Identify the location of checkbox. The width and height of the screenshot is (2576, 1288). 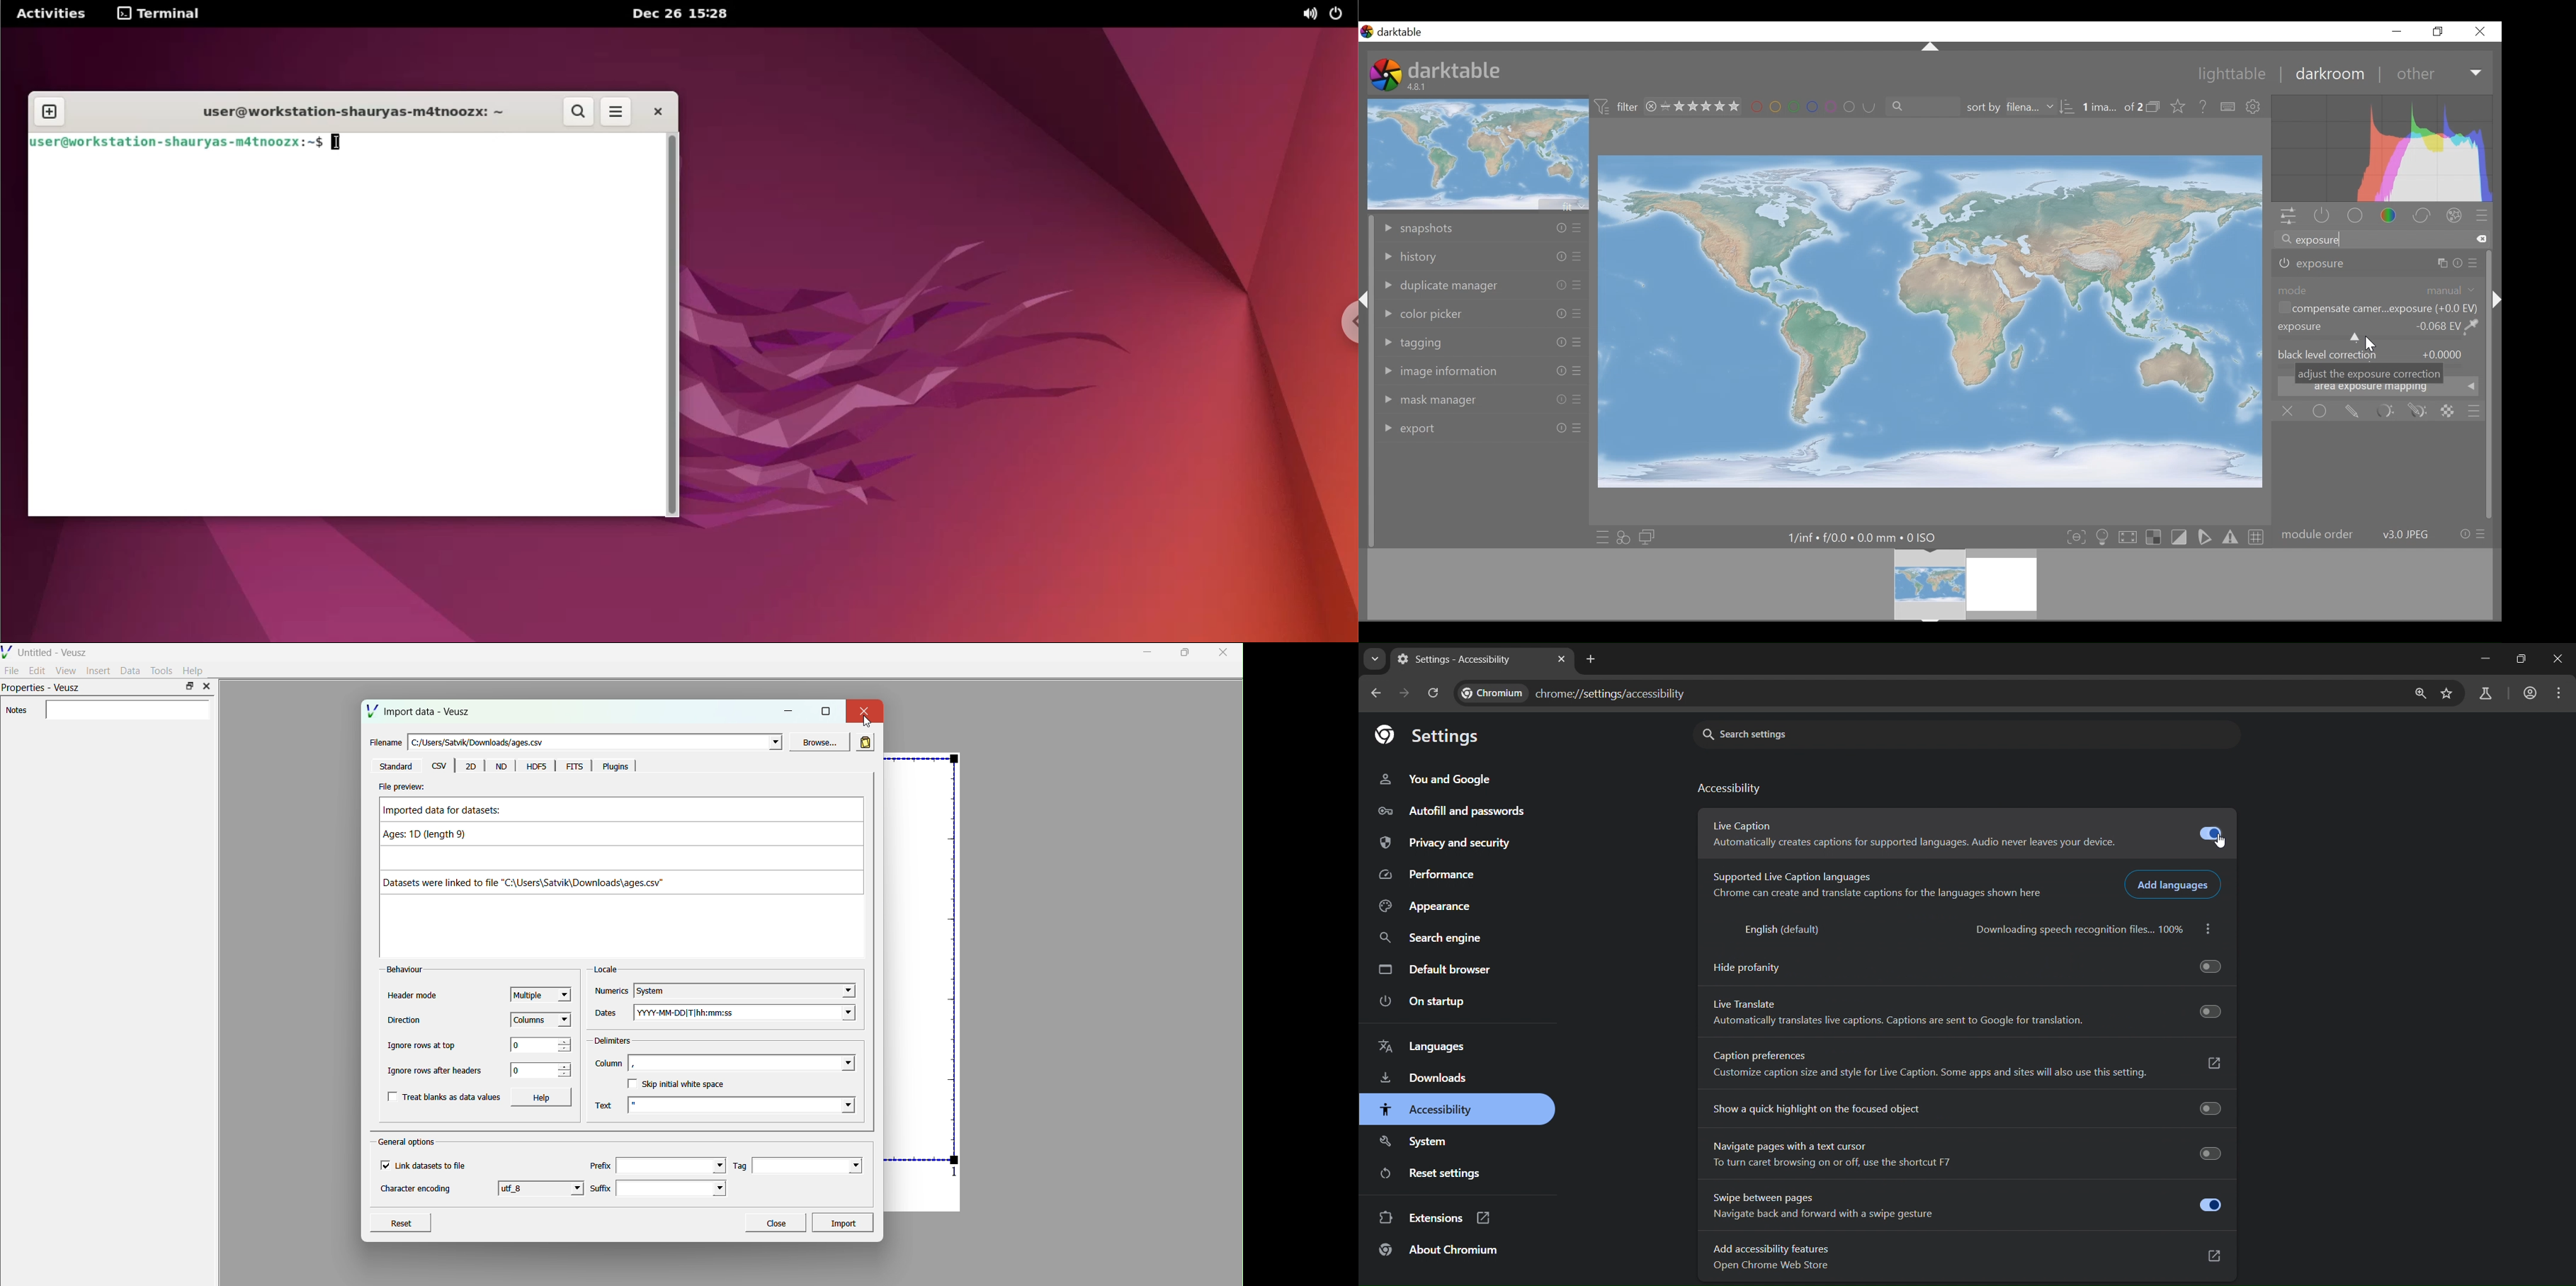
(393, 1097).